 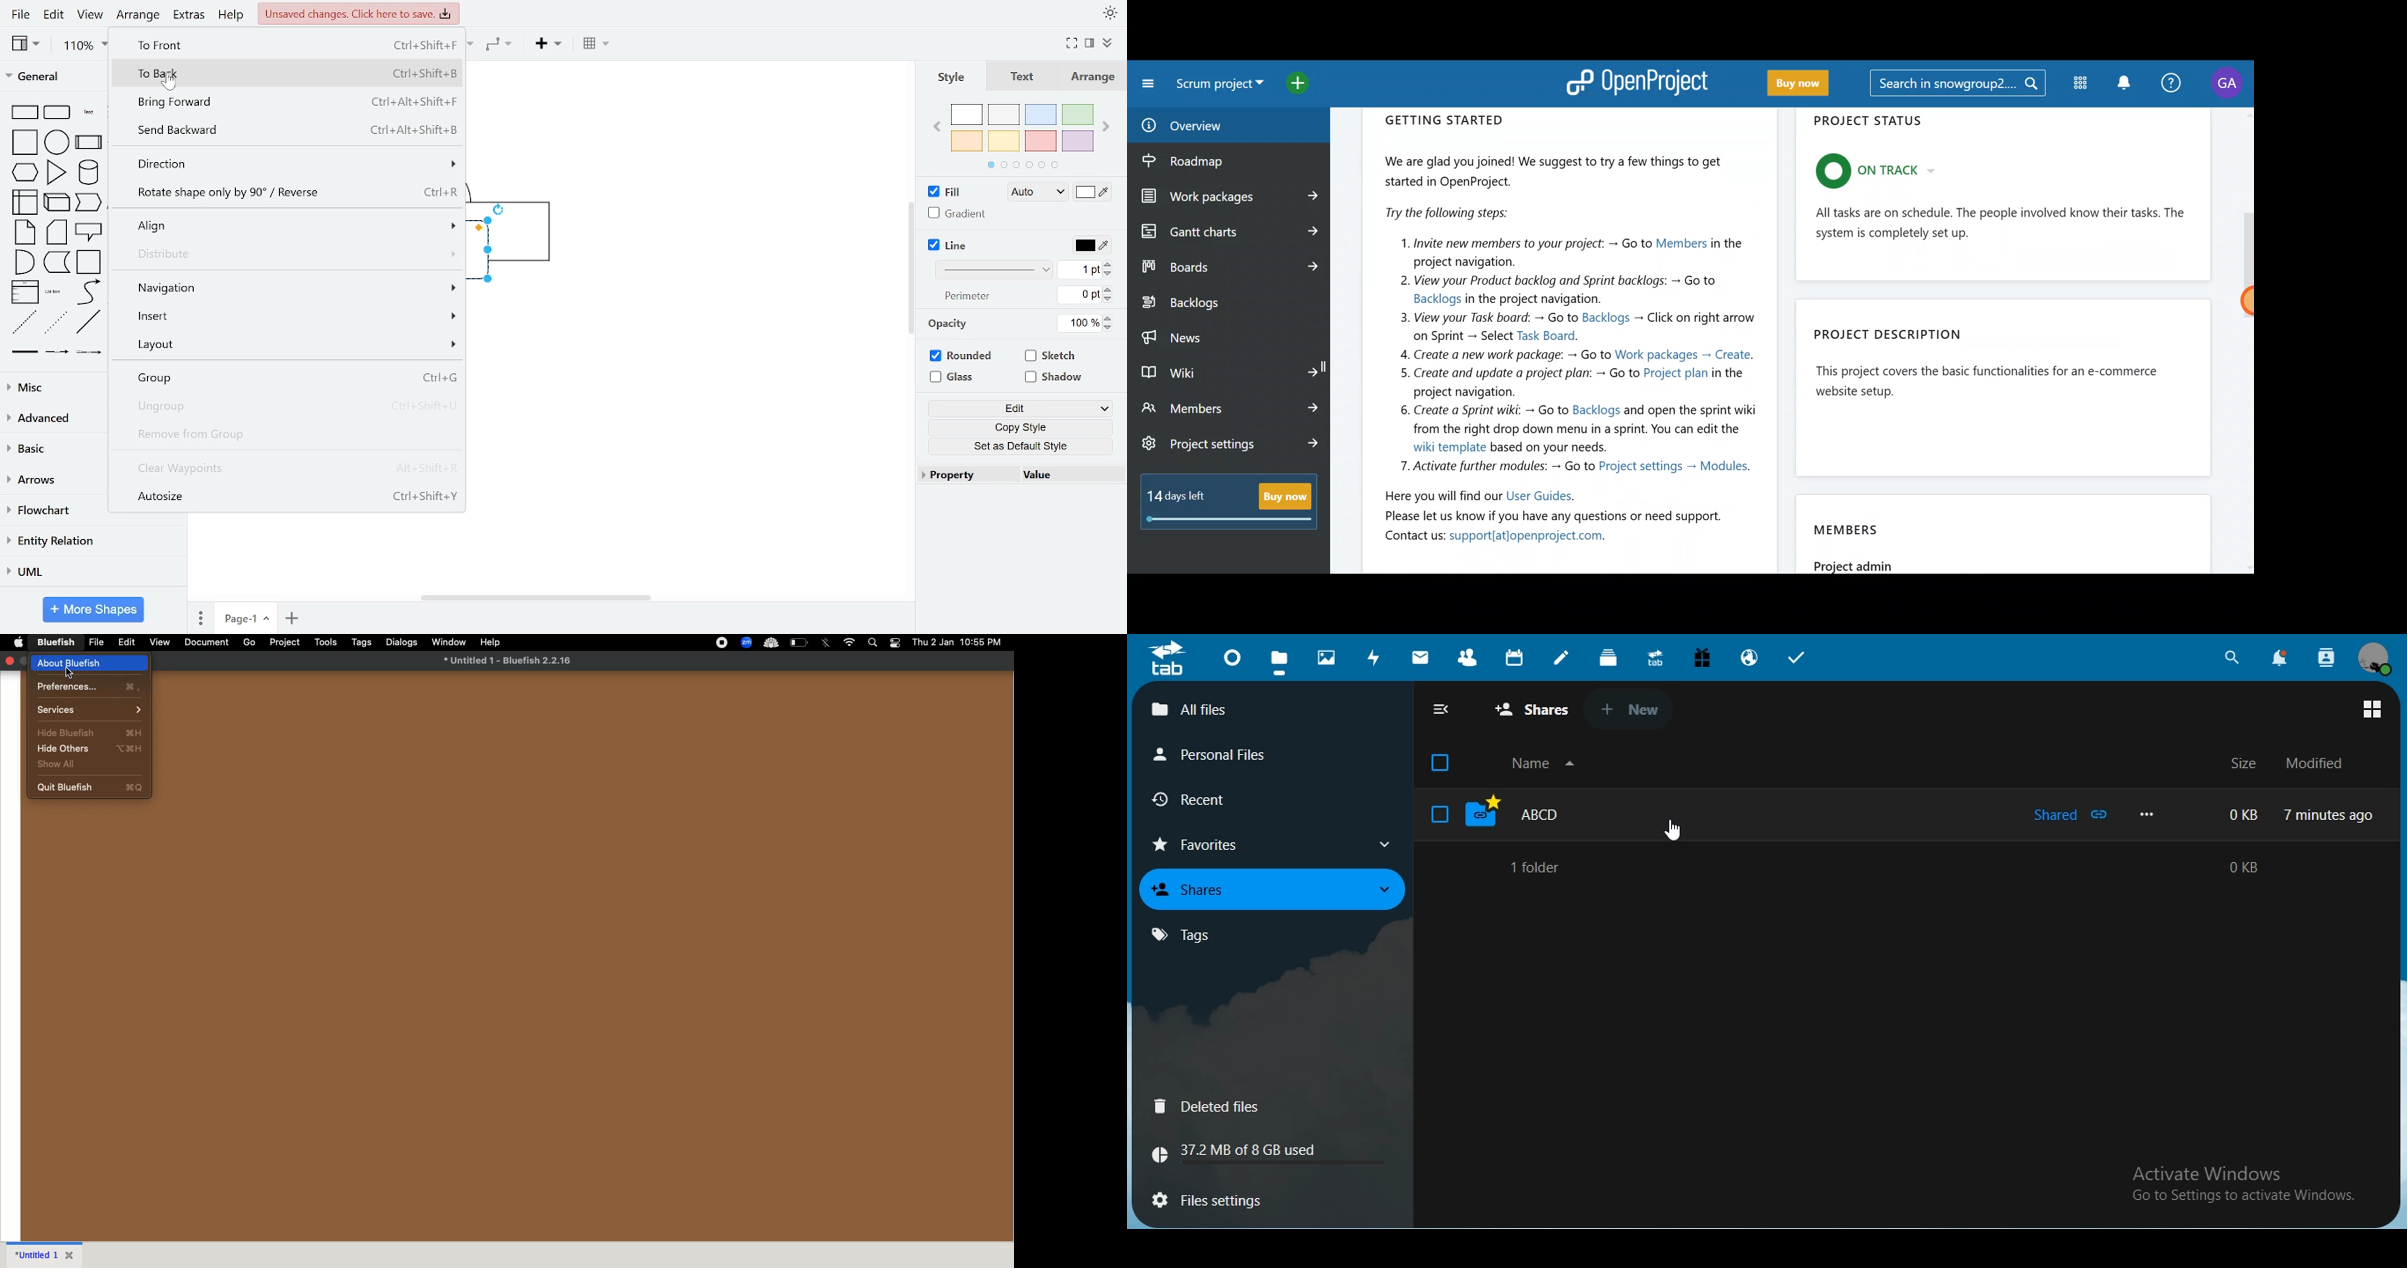 I want to click on property, so click(x=965, y=475).